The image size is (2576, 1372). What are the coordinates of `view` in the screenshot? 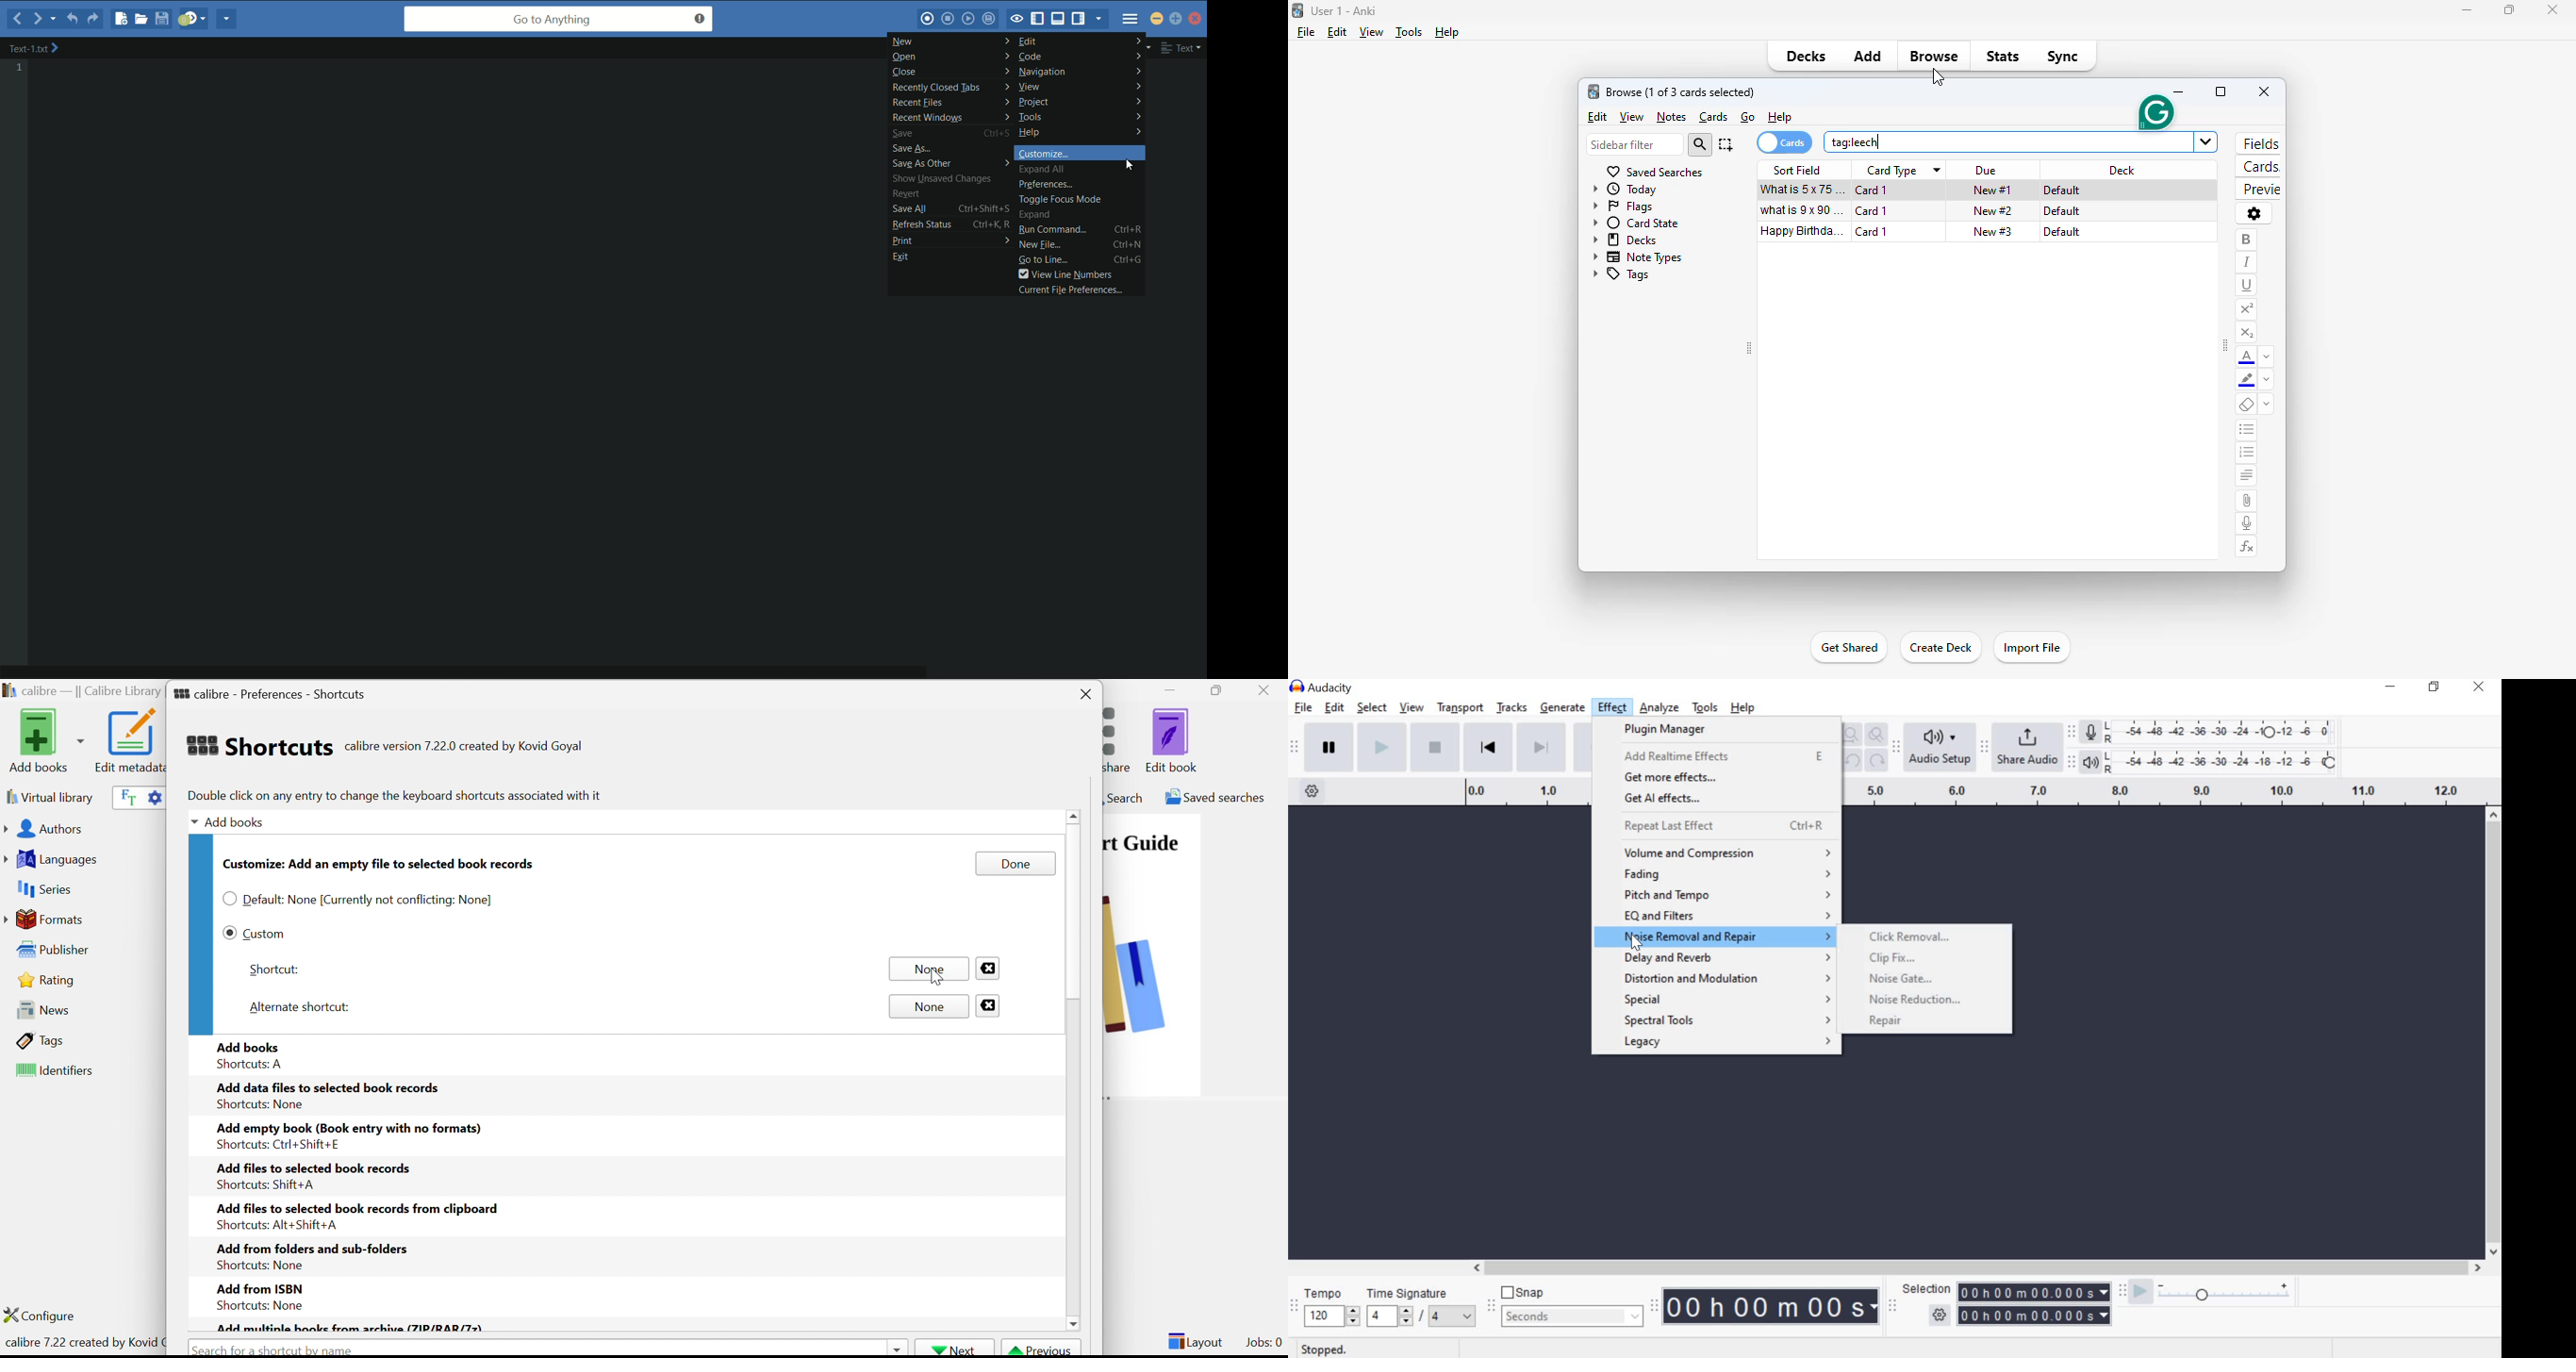 It's located at (1079, 87).